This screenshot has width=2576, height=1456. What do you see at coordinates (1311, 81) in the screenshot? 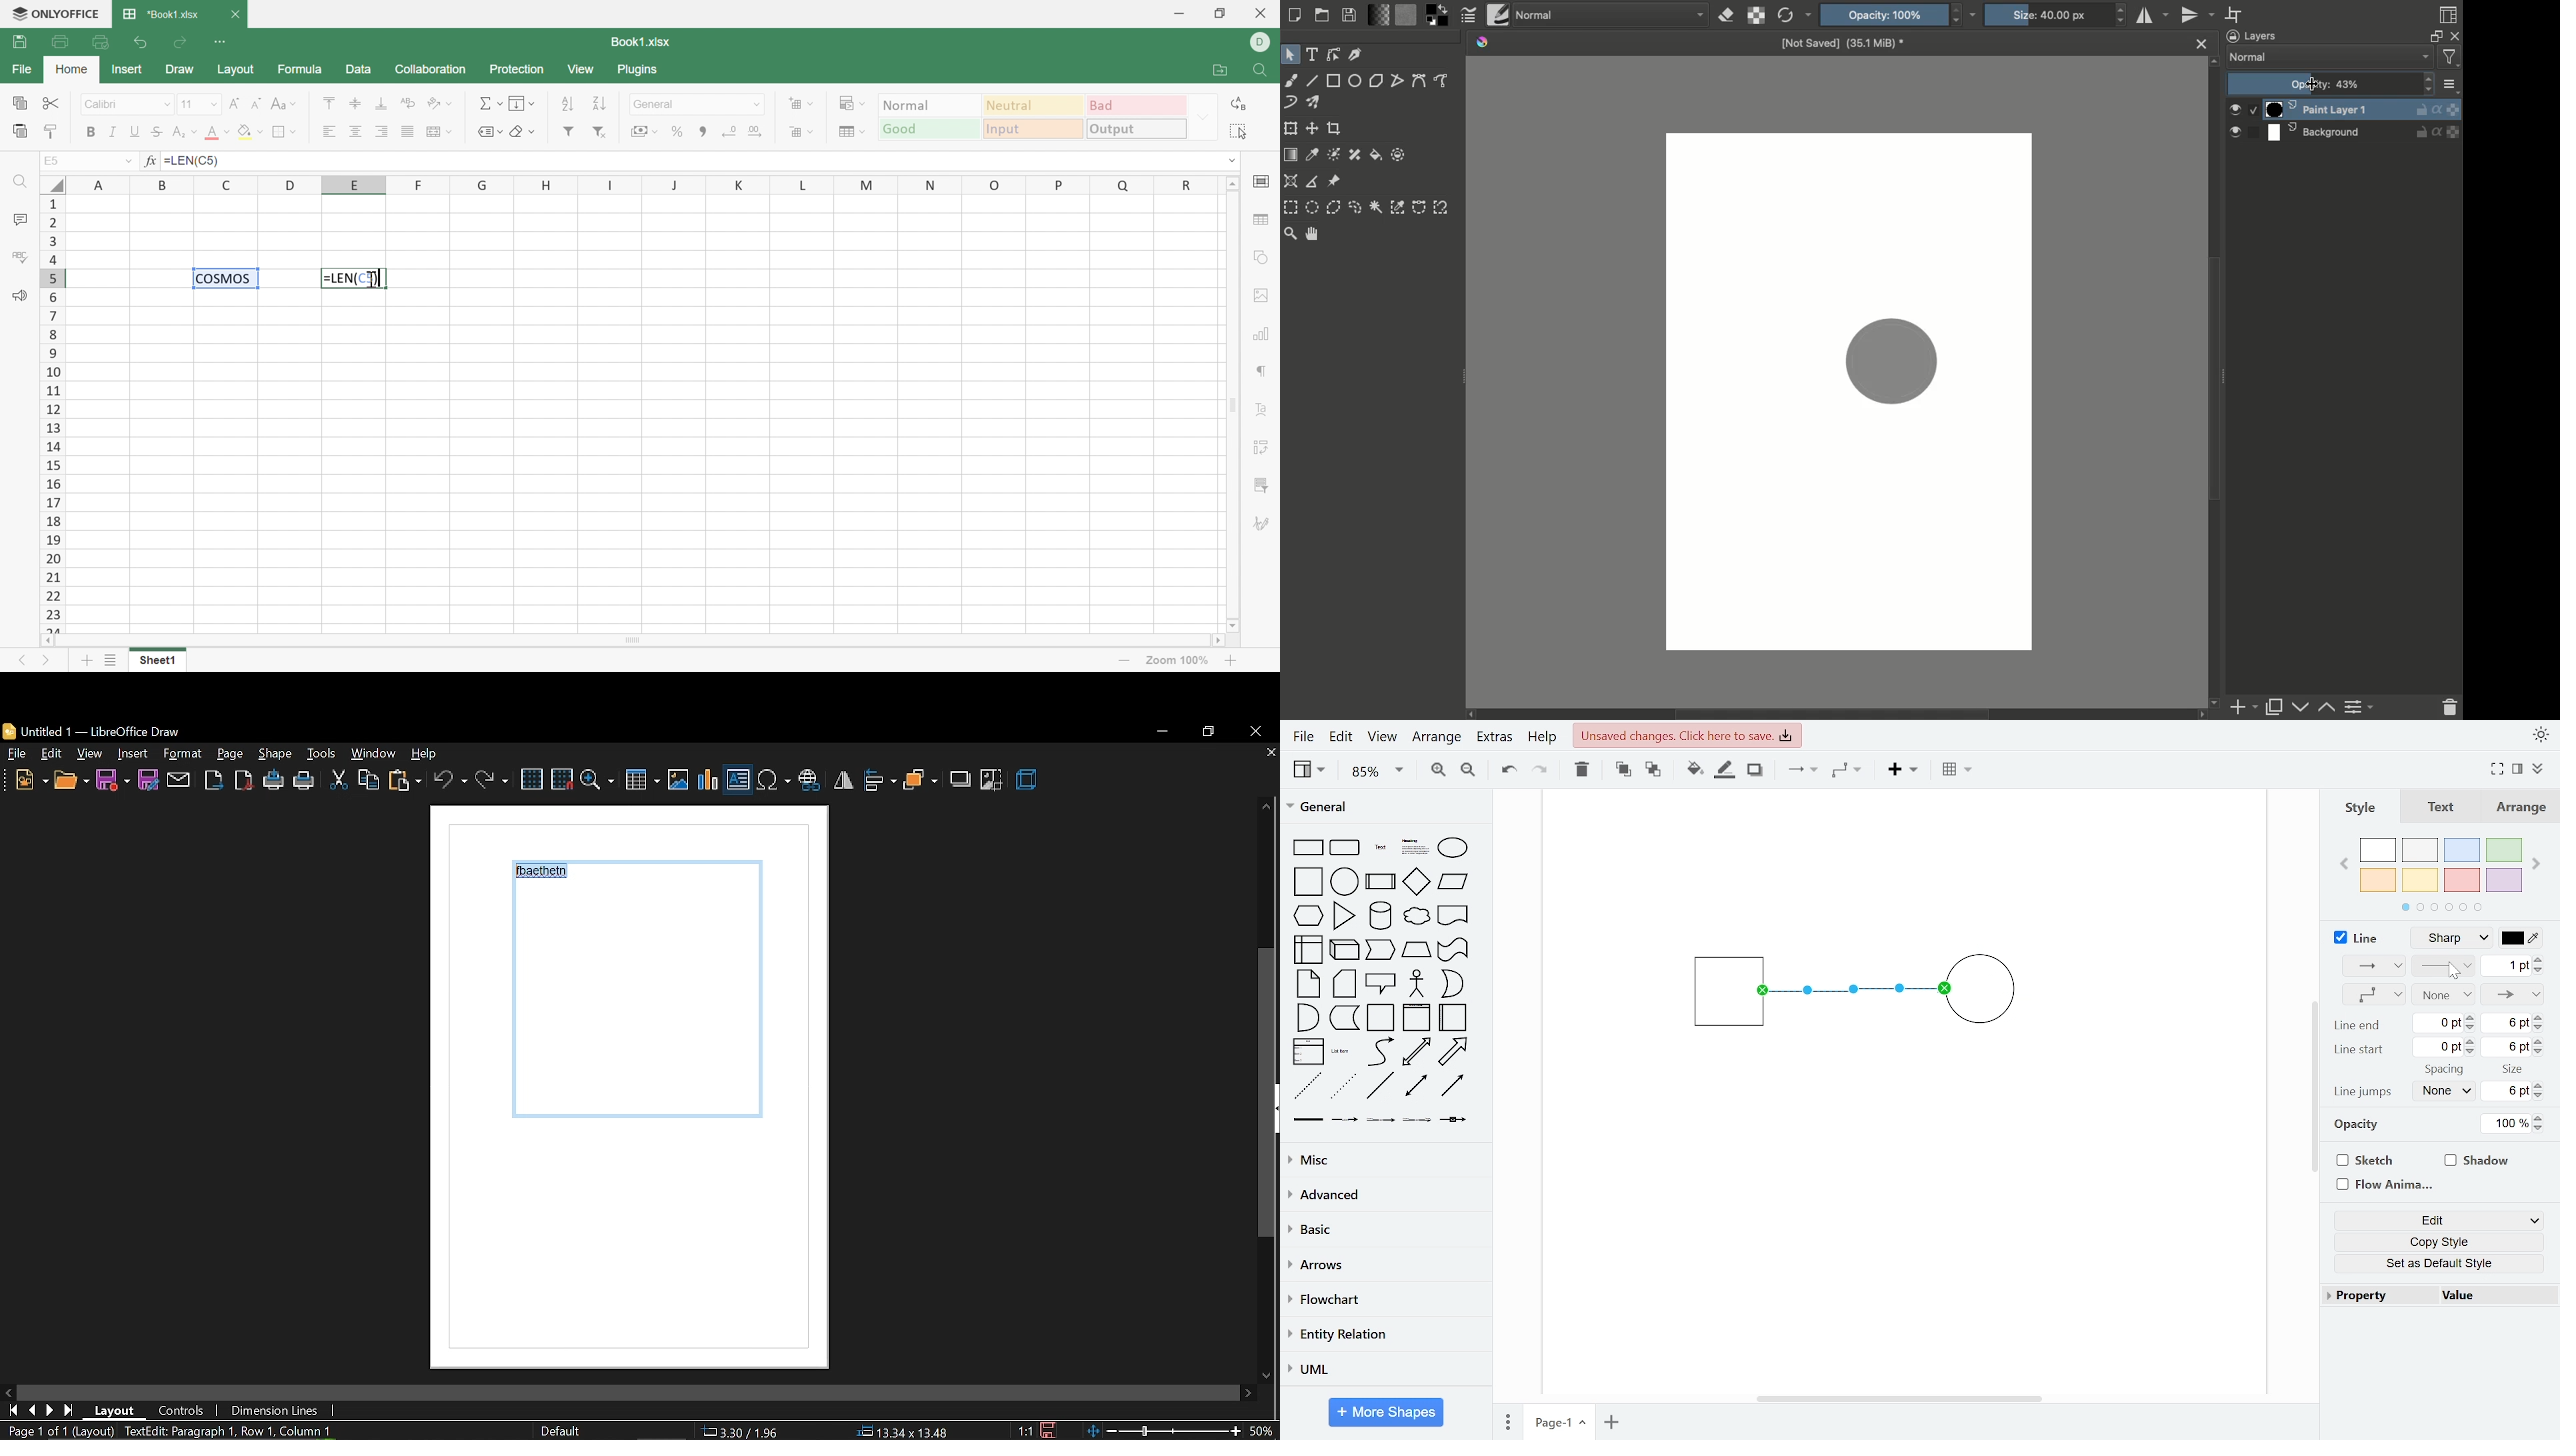
I see `Line` at bounding box center [1311, 81].